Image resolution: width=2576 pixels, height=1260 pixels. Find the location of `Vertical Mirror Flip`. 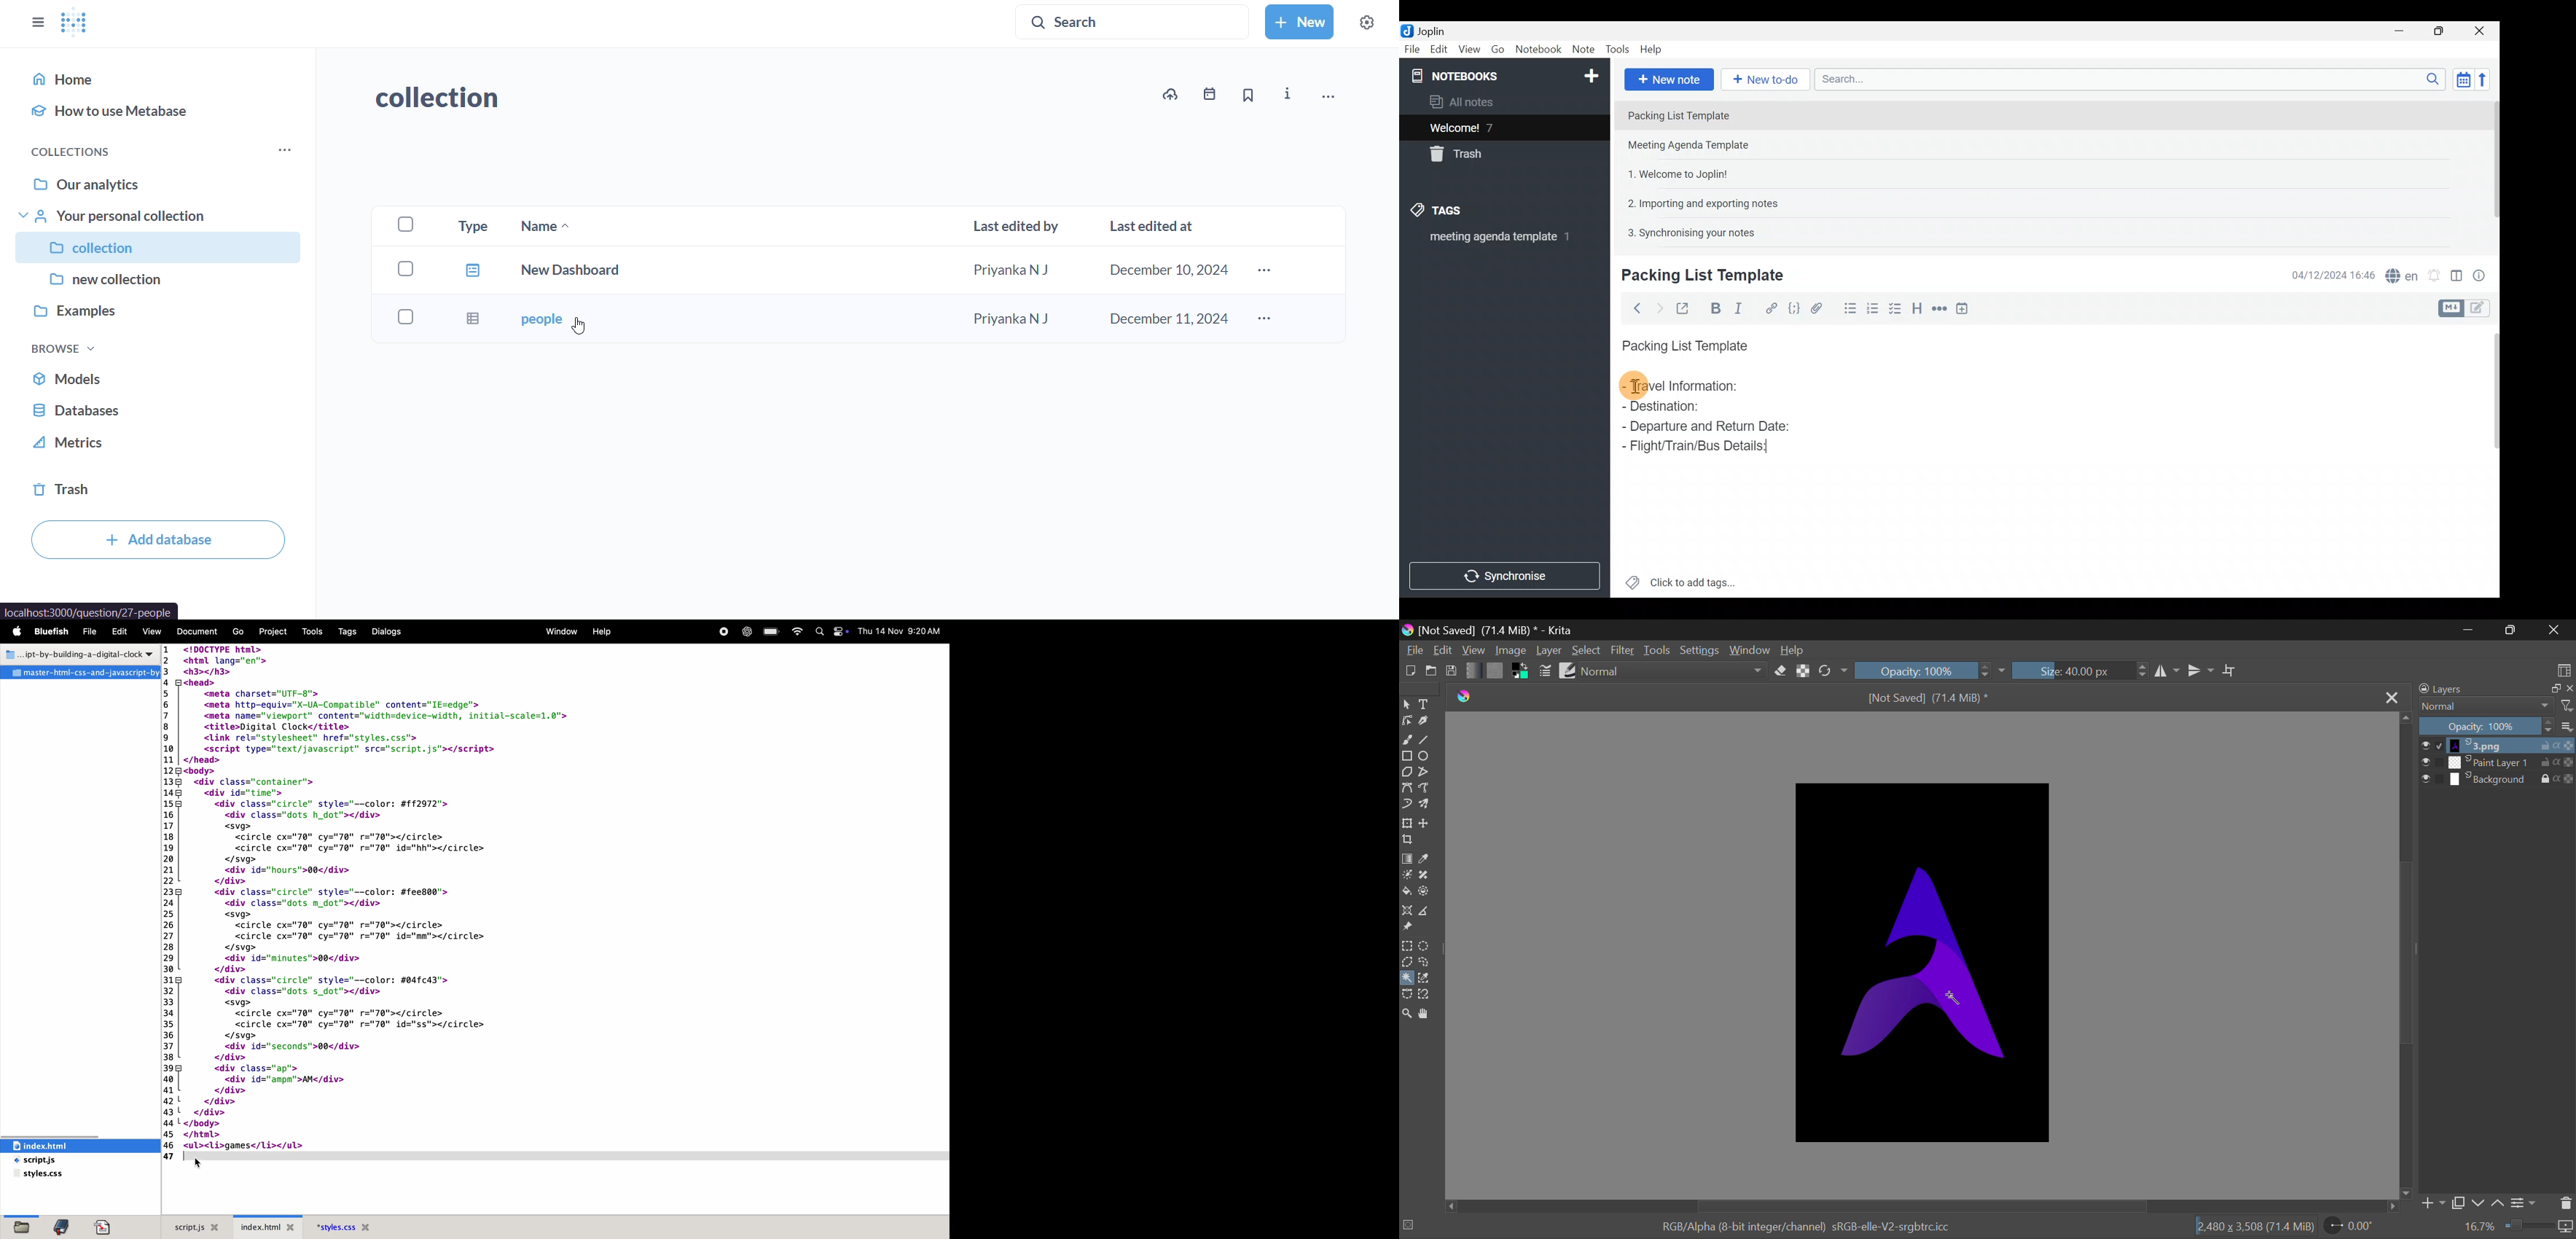

Vertical Mirror Flip is located at coordinates (2169, 671).